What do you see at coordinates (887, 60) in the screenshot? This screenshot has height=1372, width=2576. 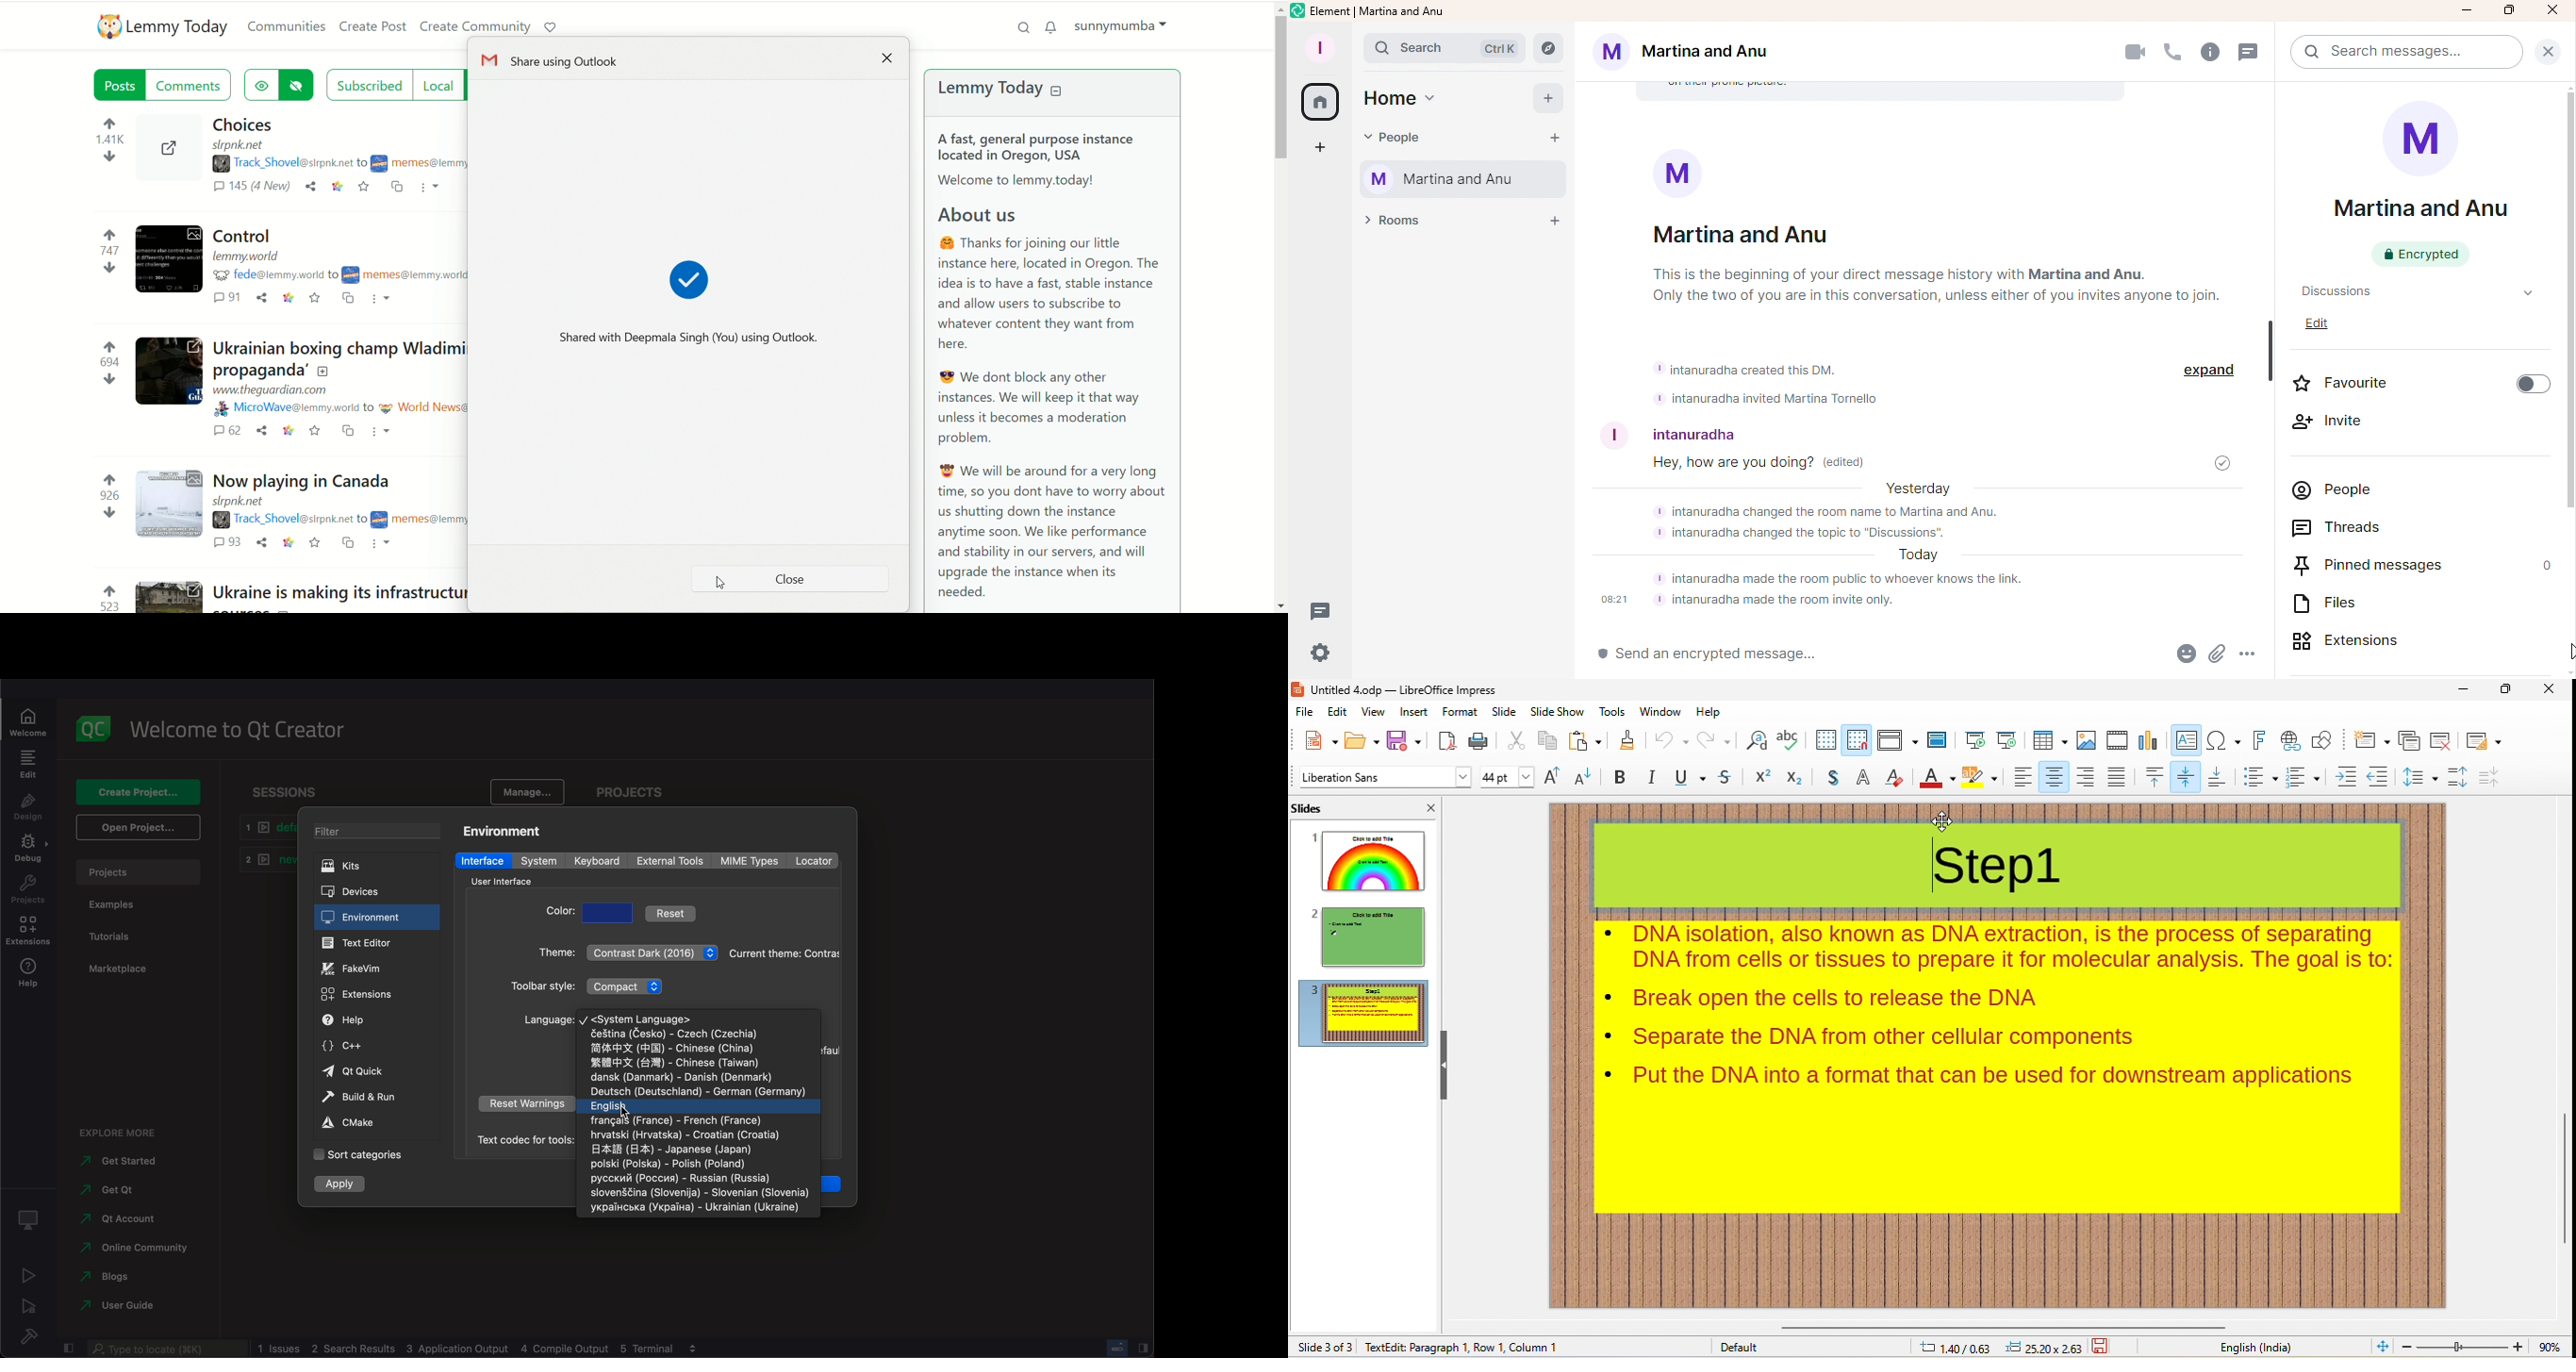 I see `close` at bounding box center [887, 60].